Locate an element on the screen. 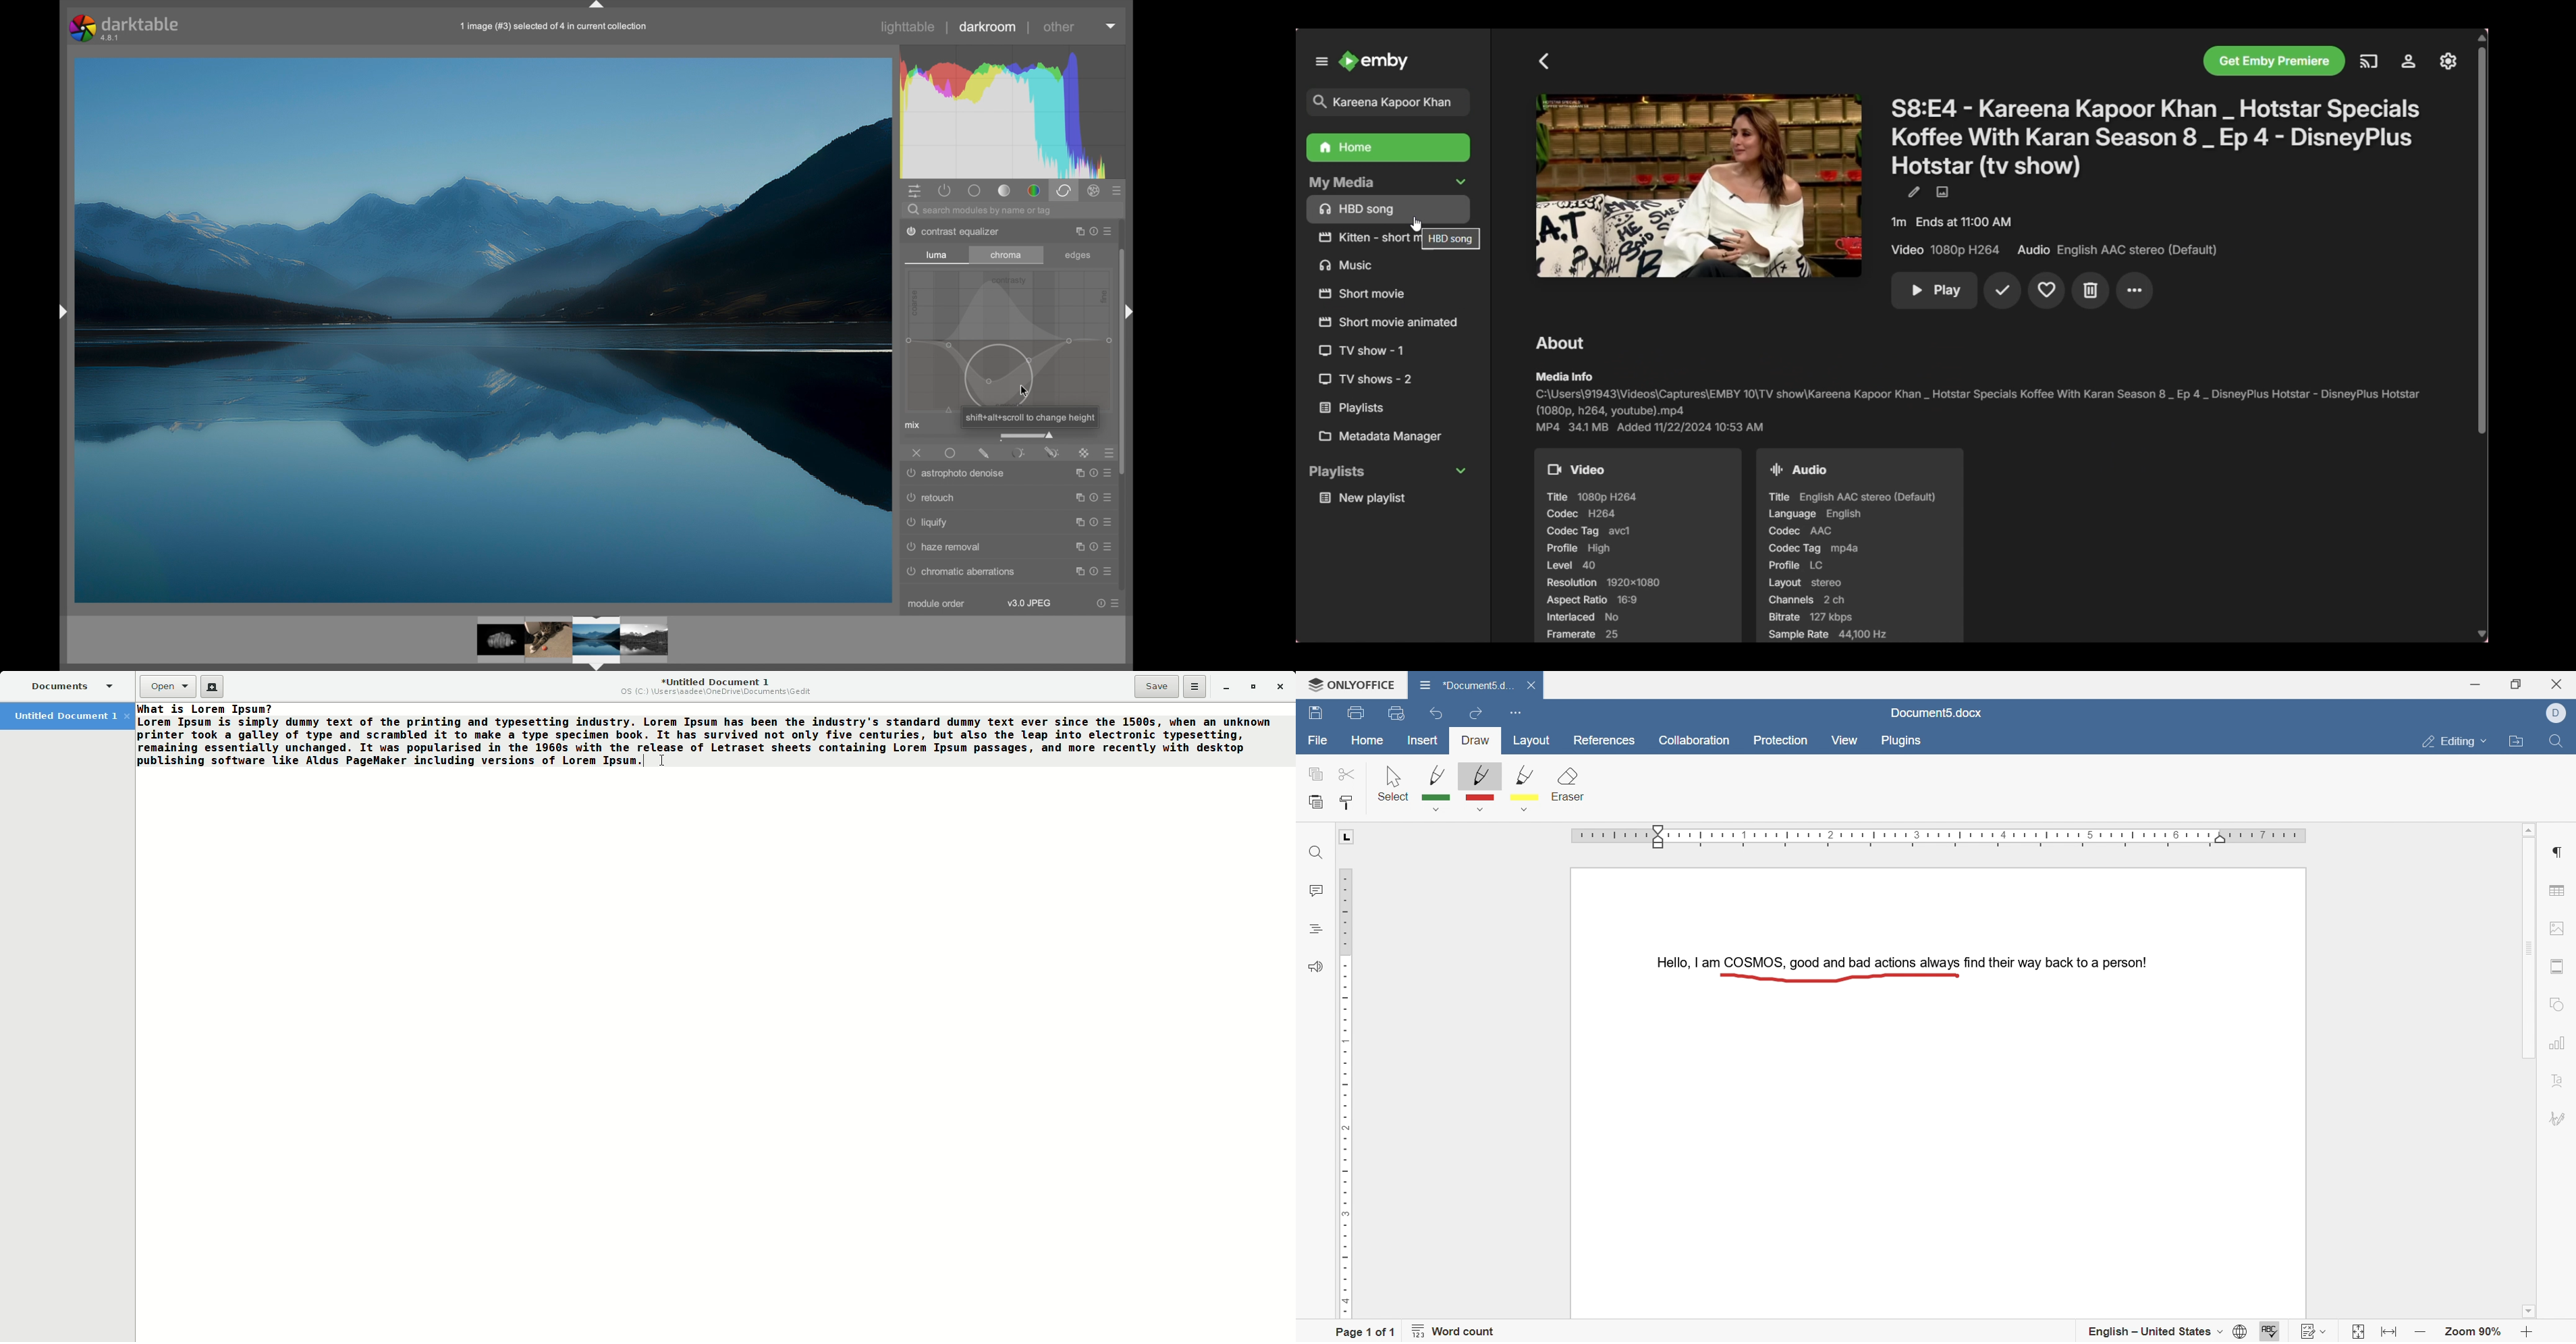 The height and width of the screenshot is (1344, 2576). other is located at coordinates (1059, 27).